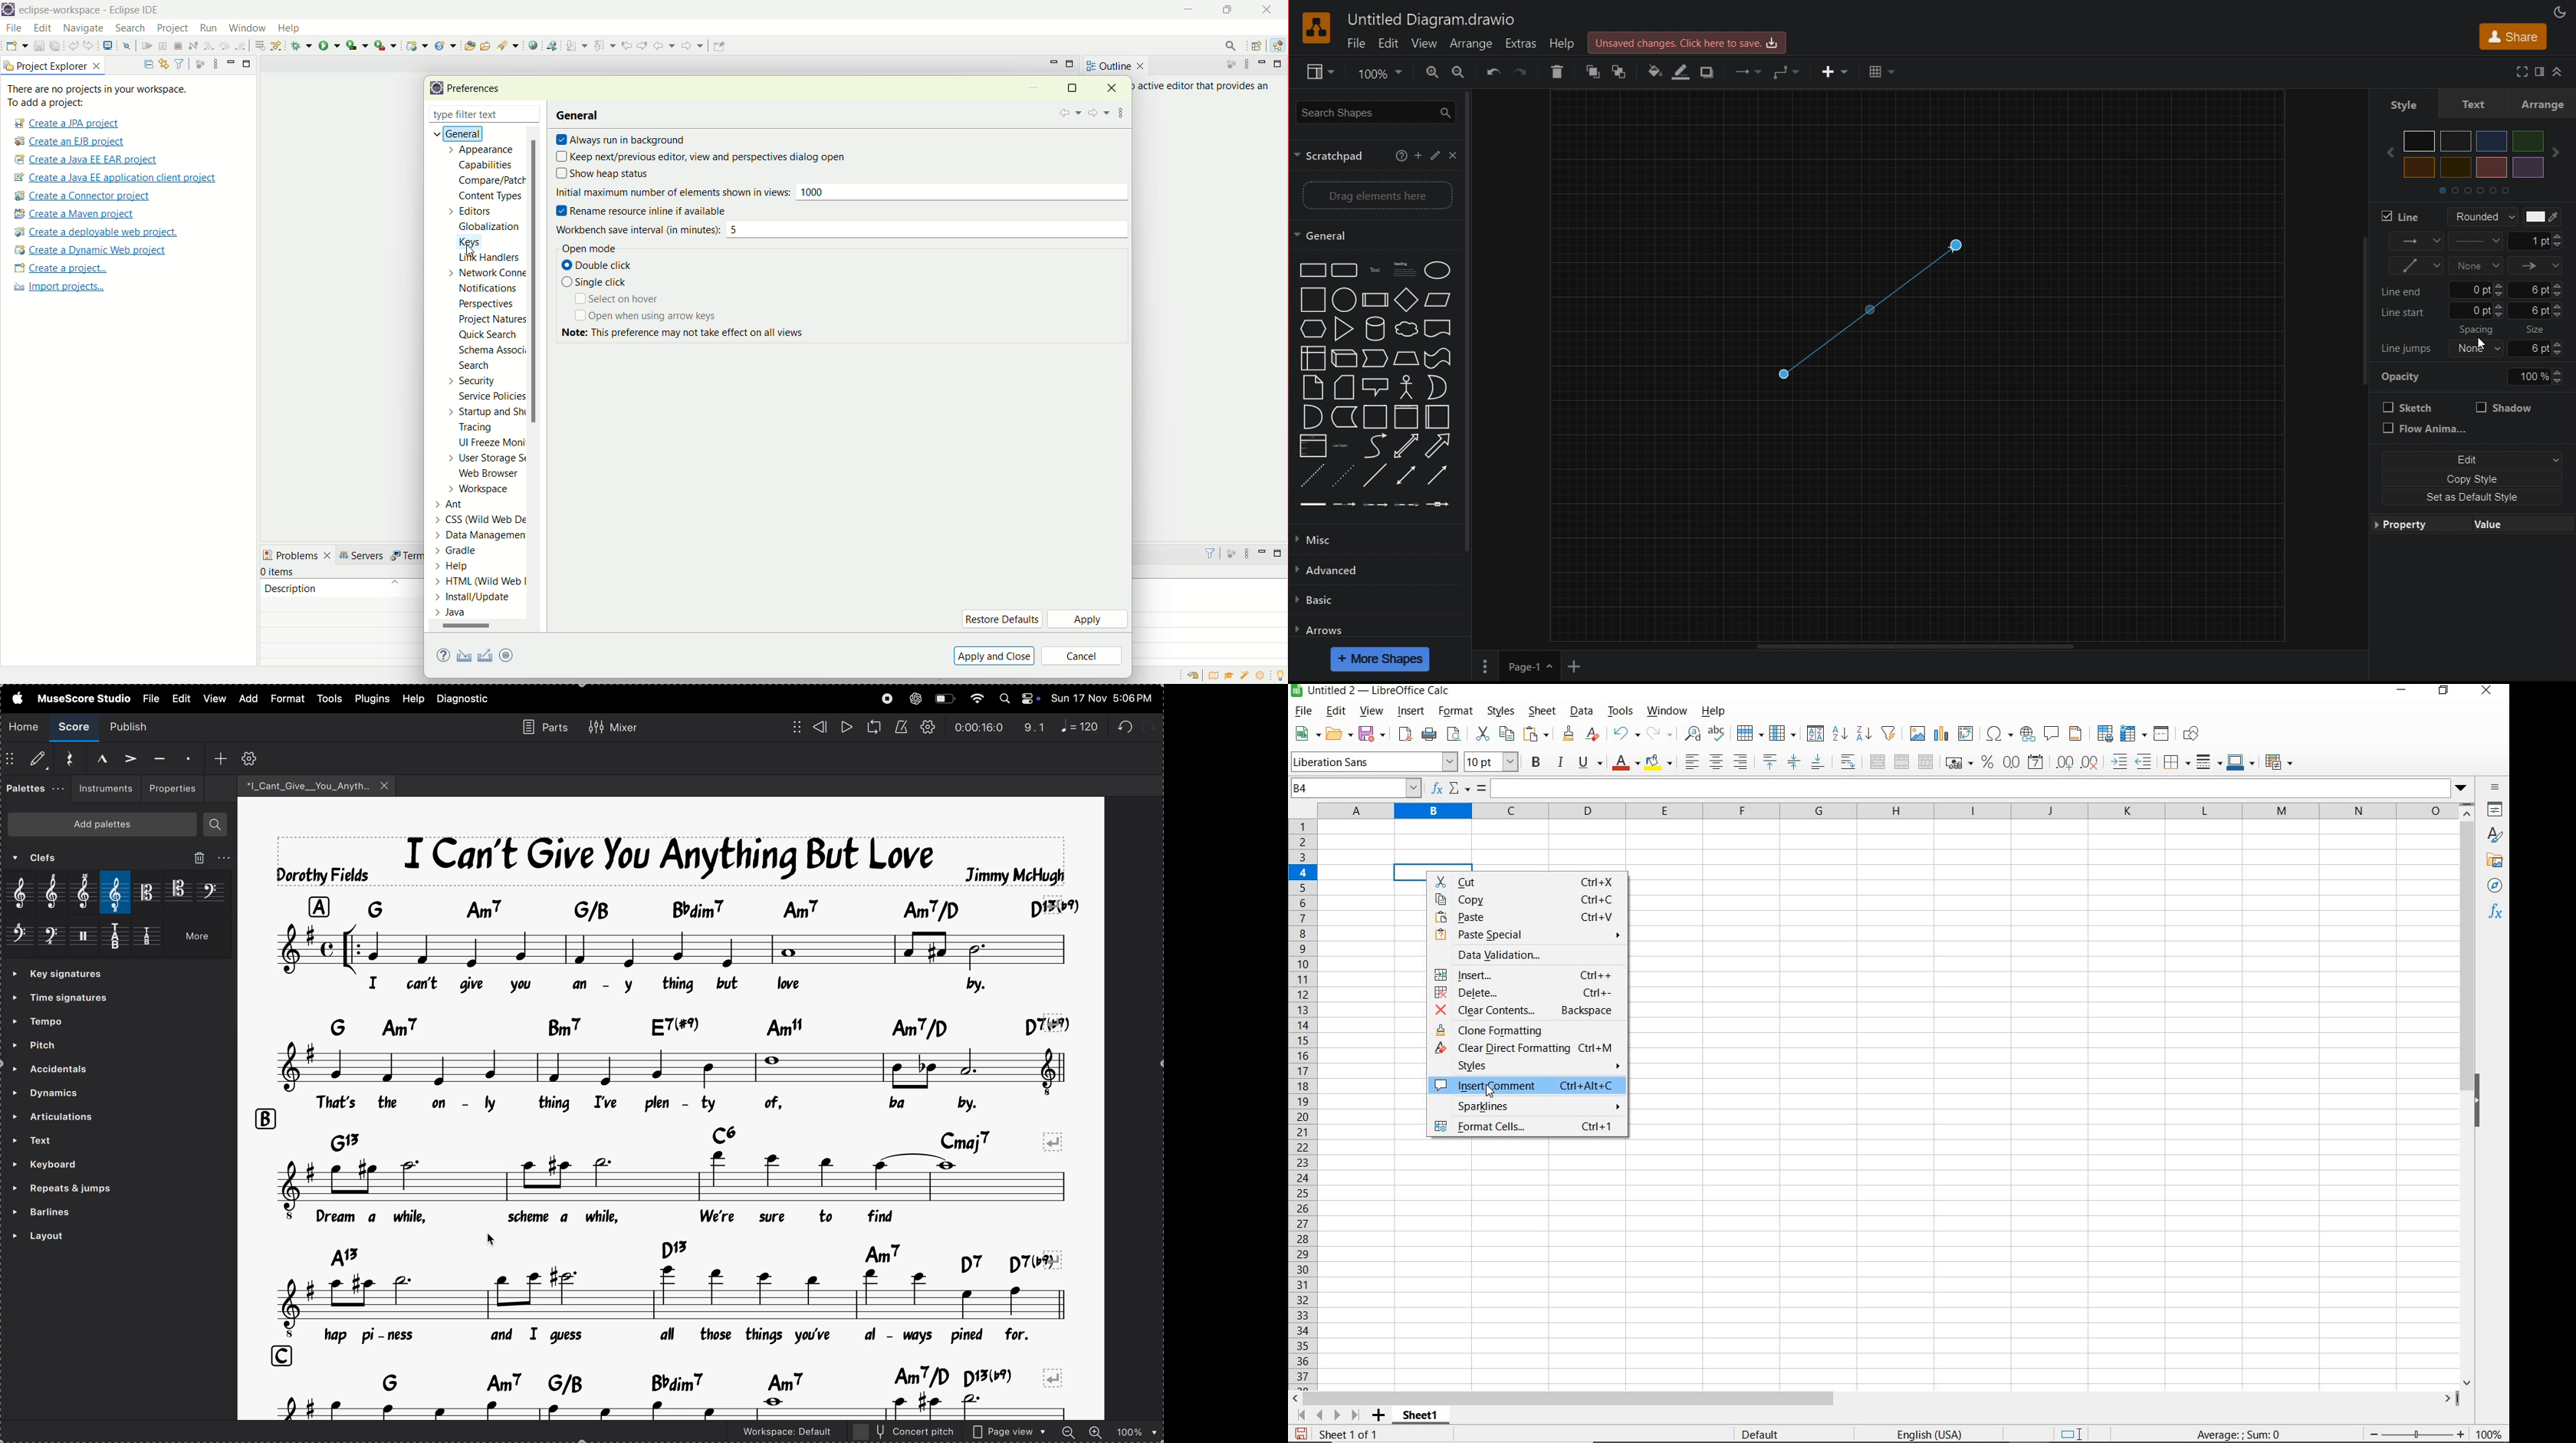  What do you see at coordinates (290, 1186) in the screenshot?
I see `notes` at bounding box center [290, 1186].